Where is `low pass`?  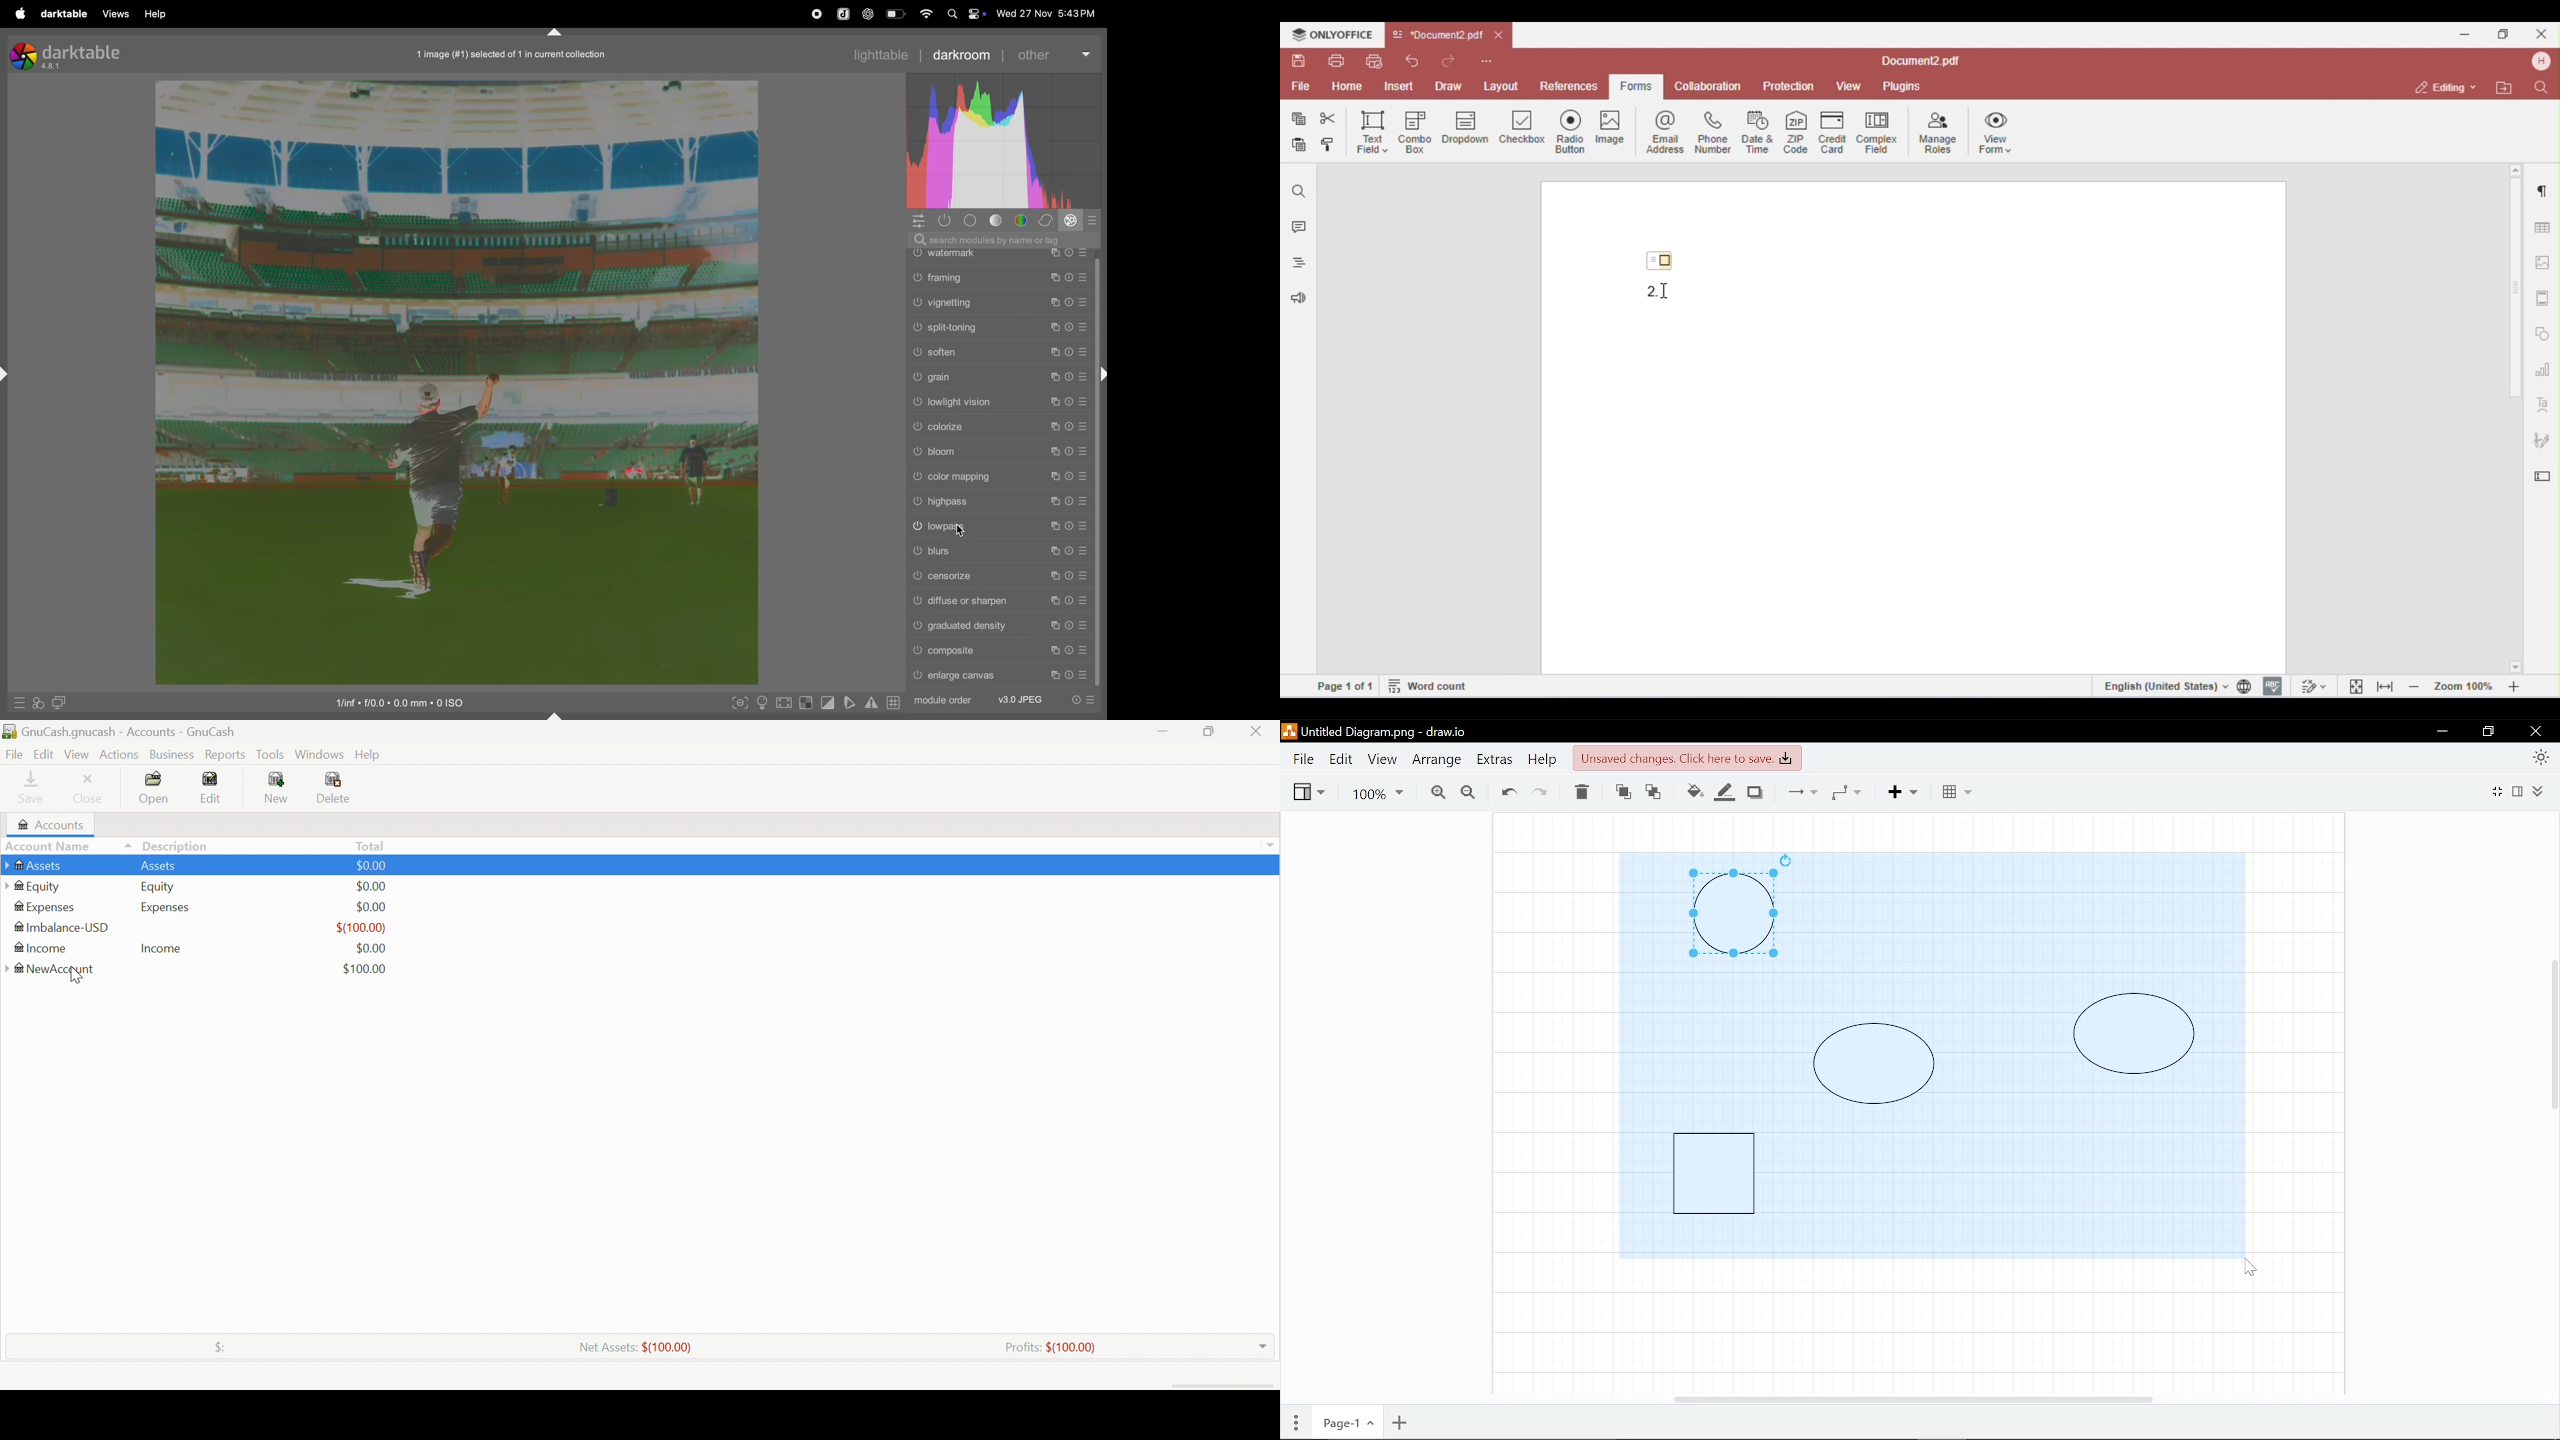
low pass is located at coordinates (999, 527).